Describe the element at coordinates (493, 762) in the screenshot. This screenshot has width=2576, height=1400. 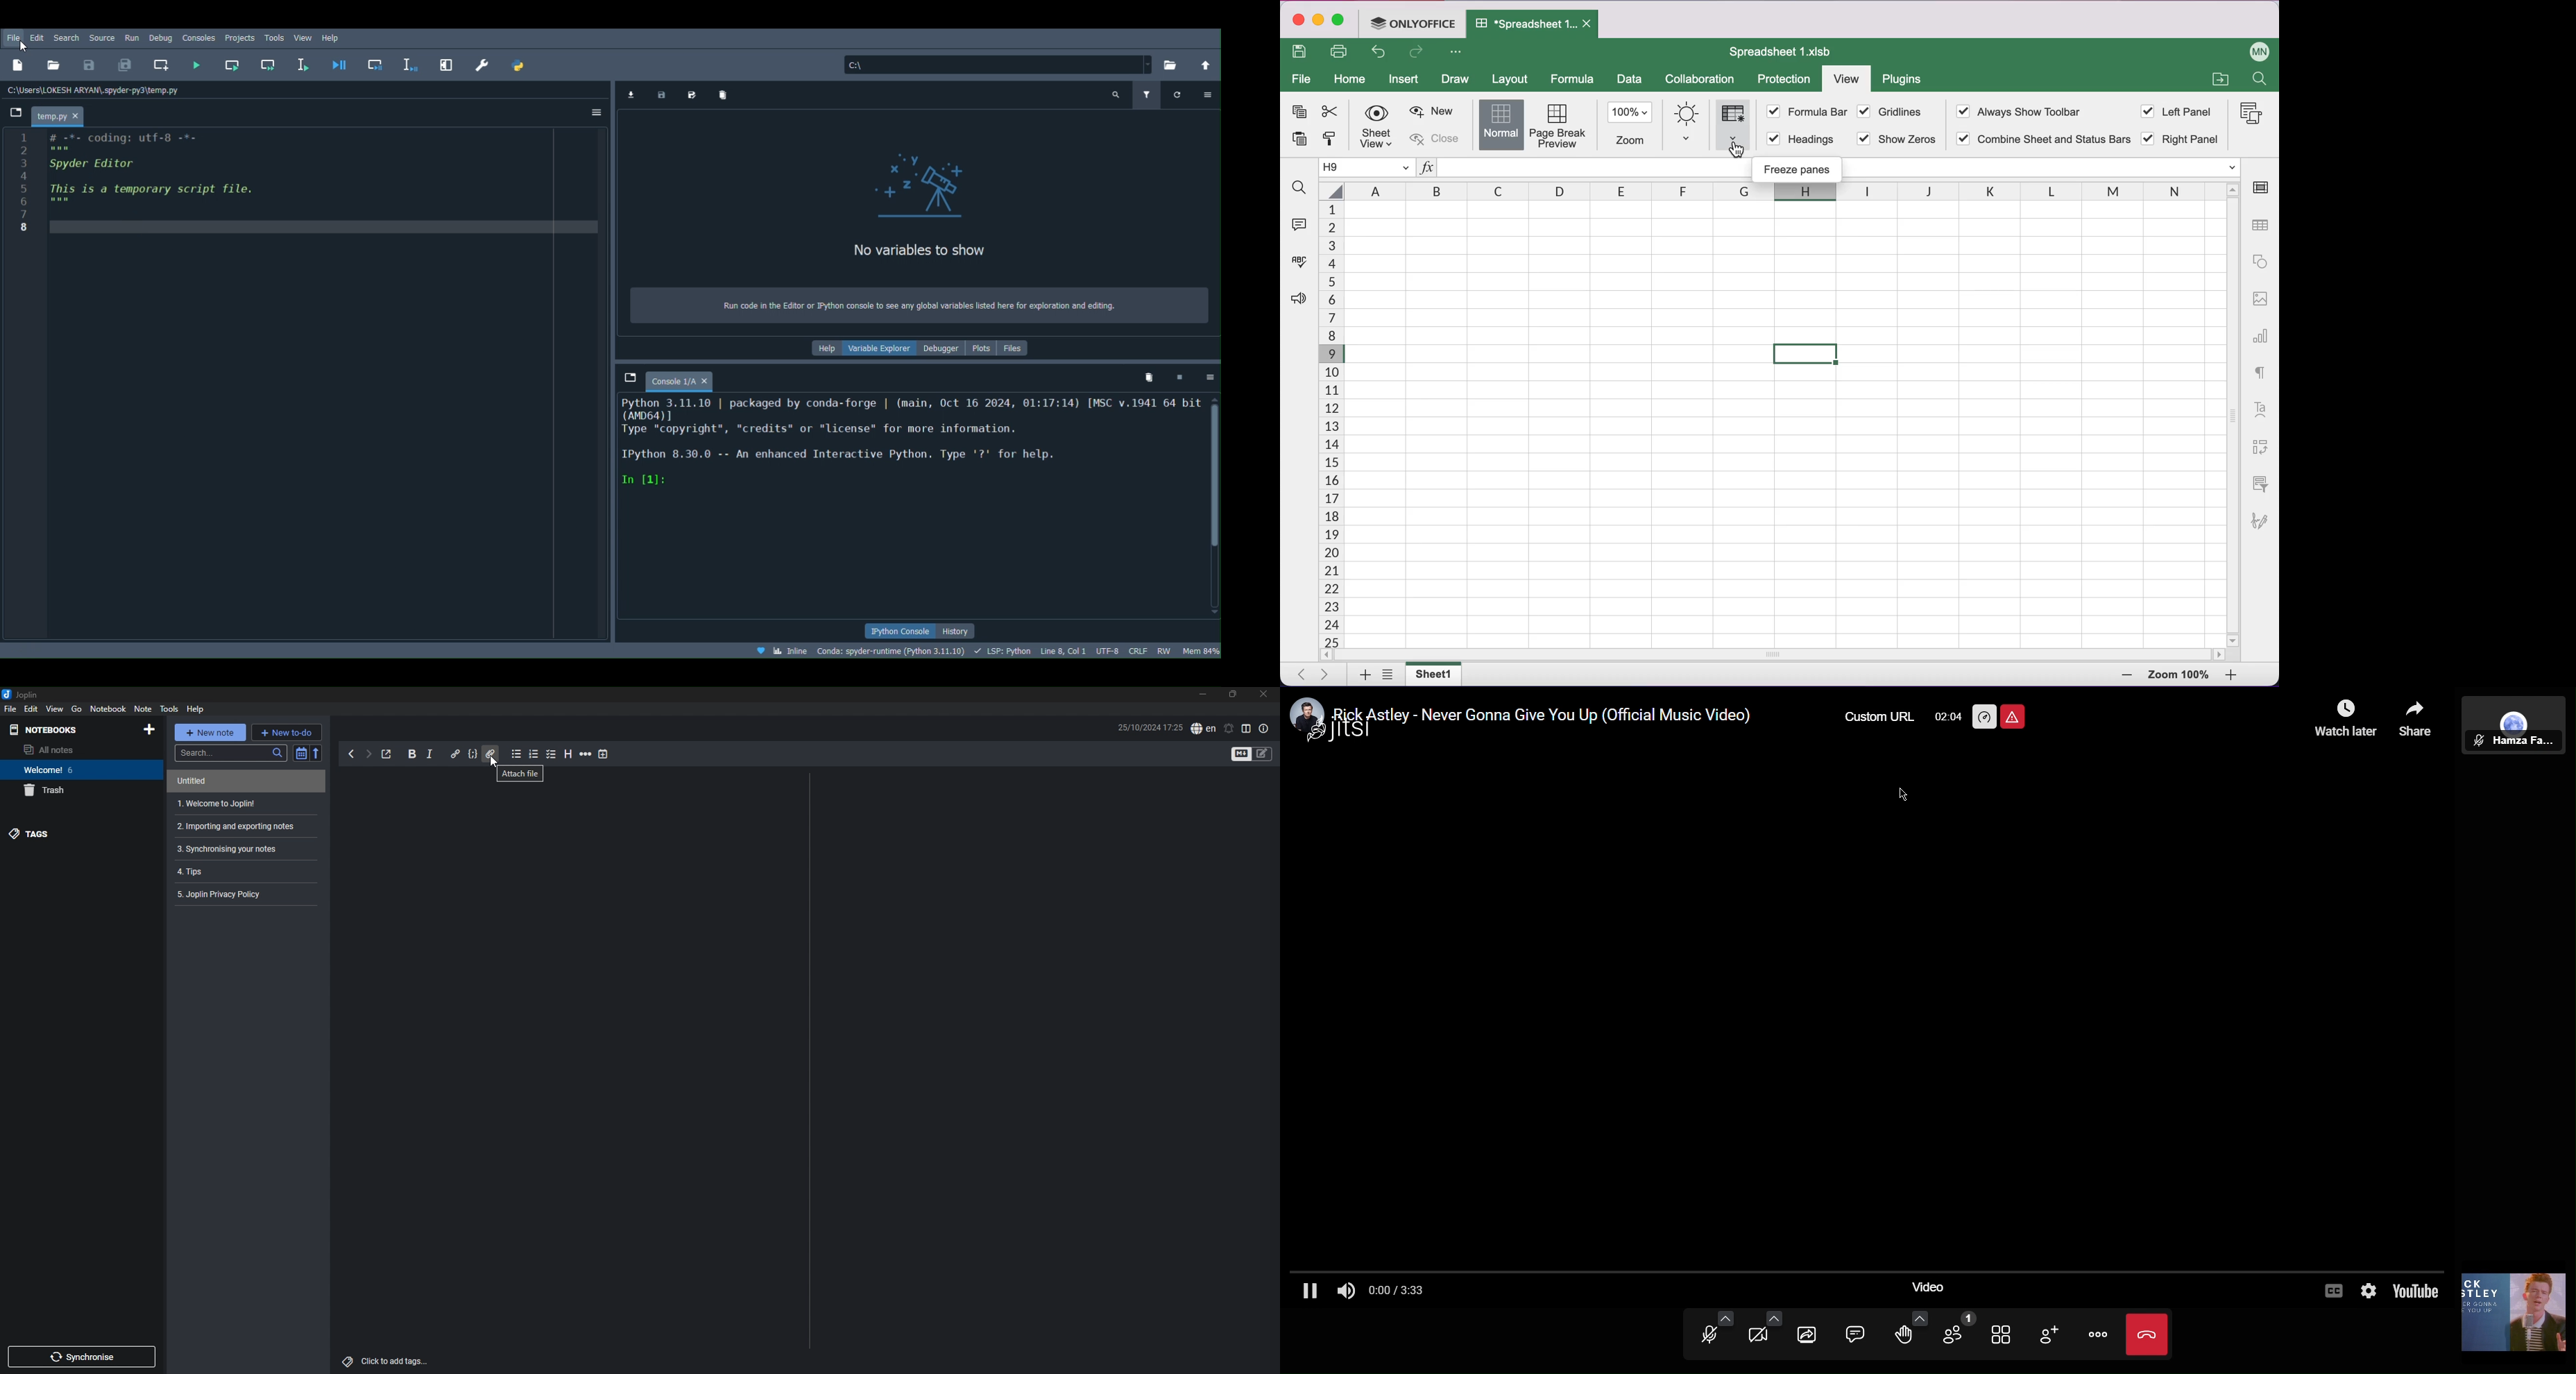
I see `Cursor` at that location.